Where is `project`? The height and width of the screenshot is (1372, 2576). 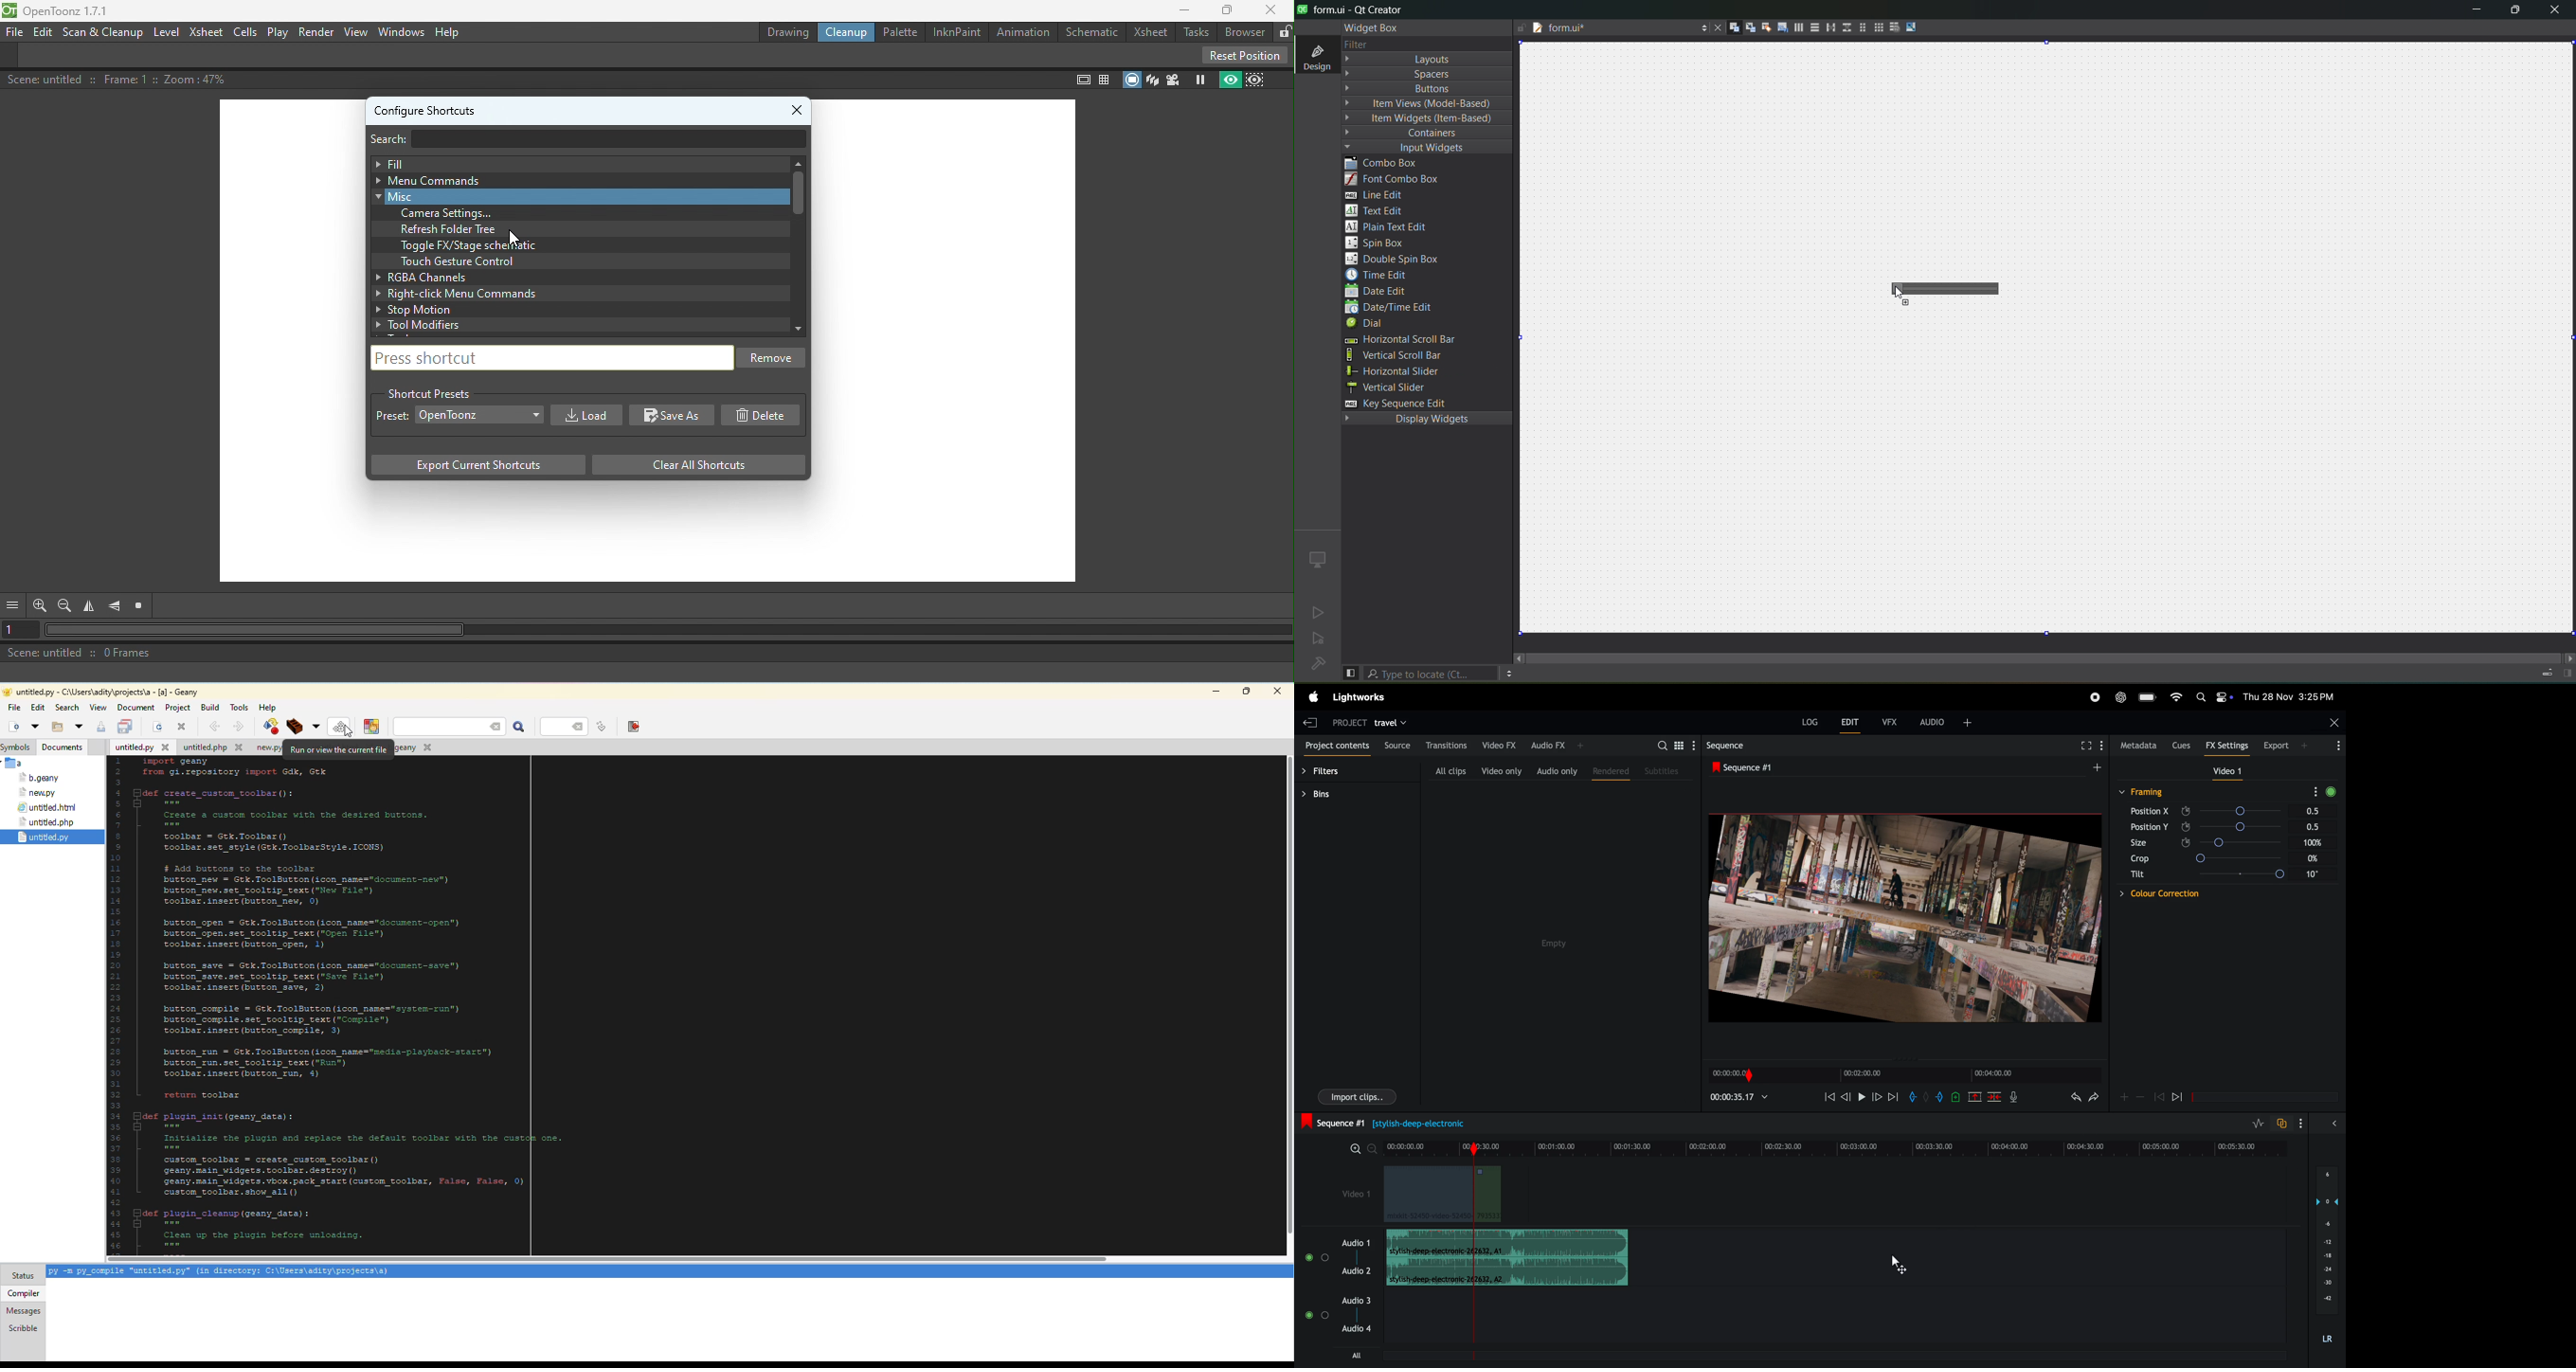
project is located at coordinates (177, 708).